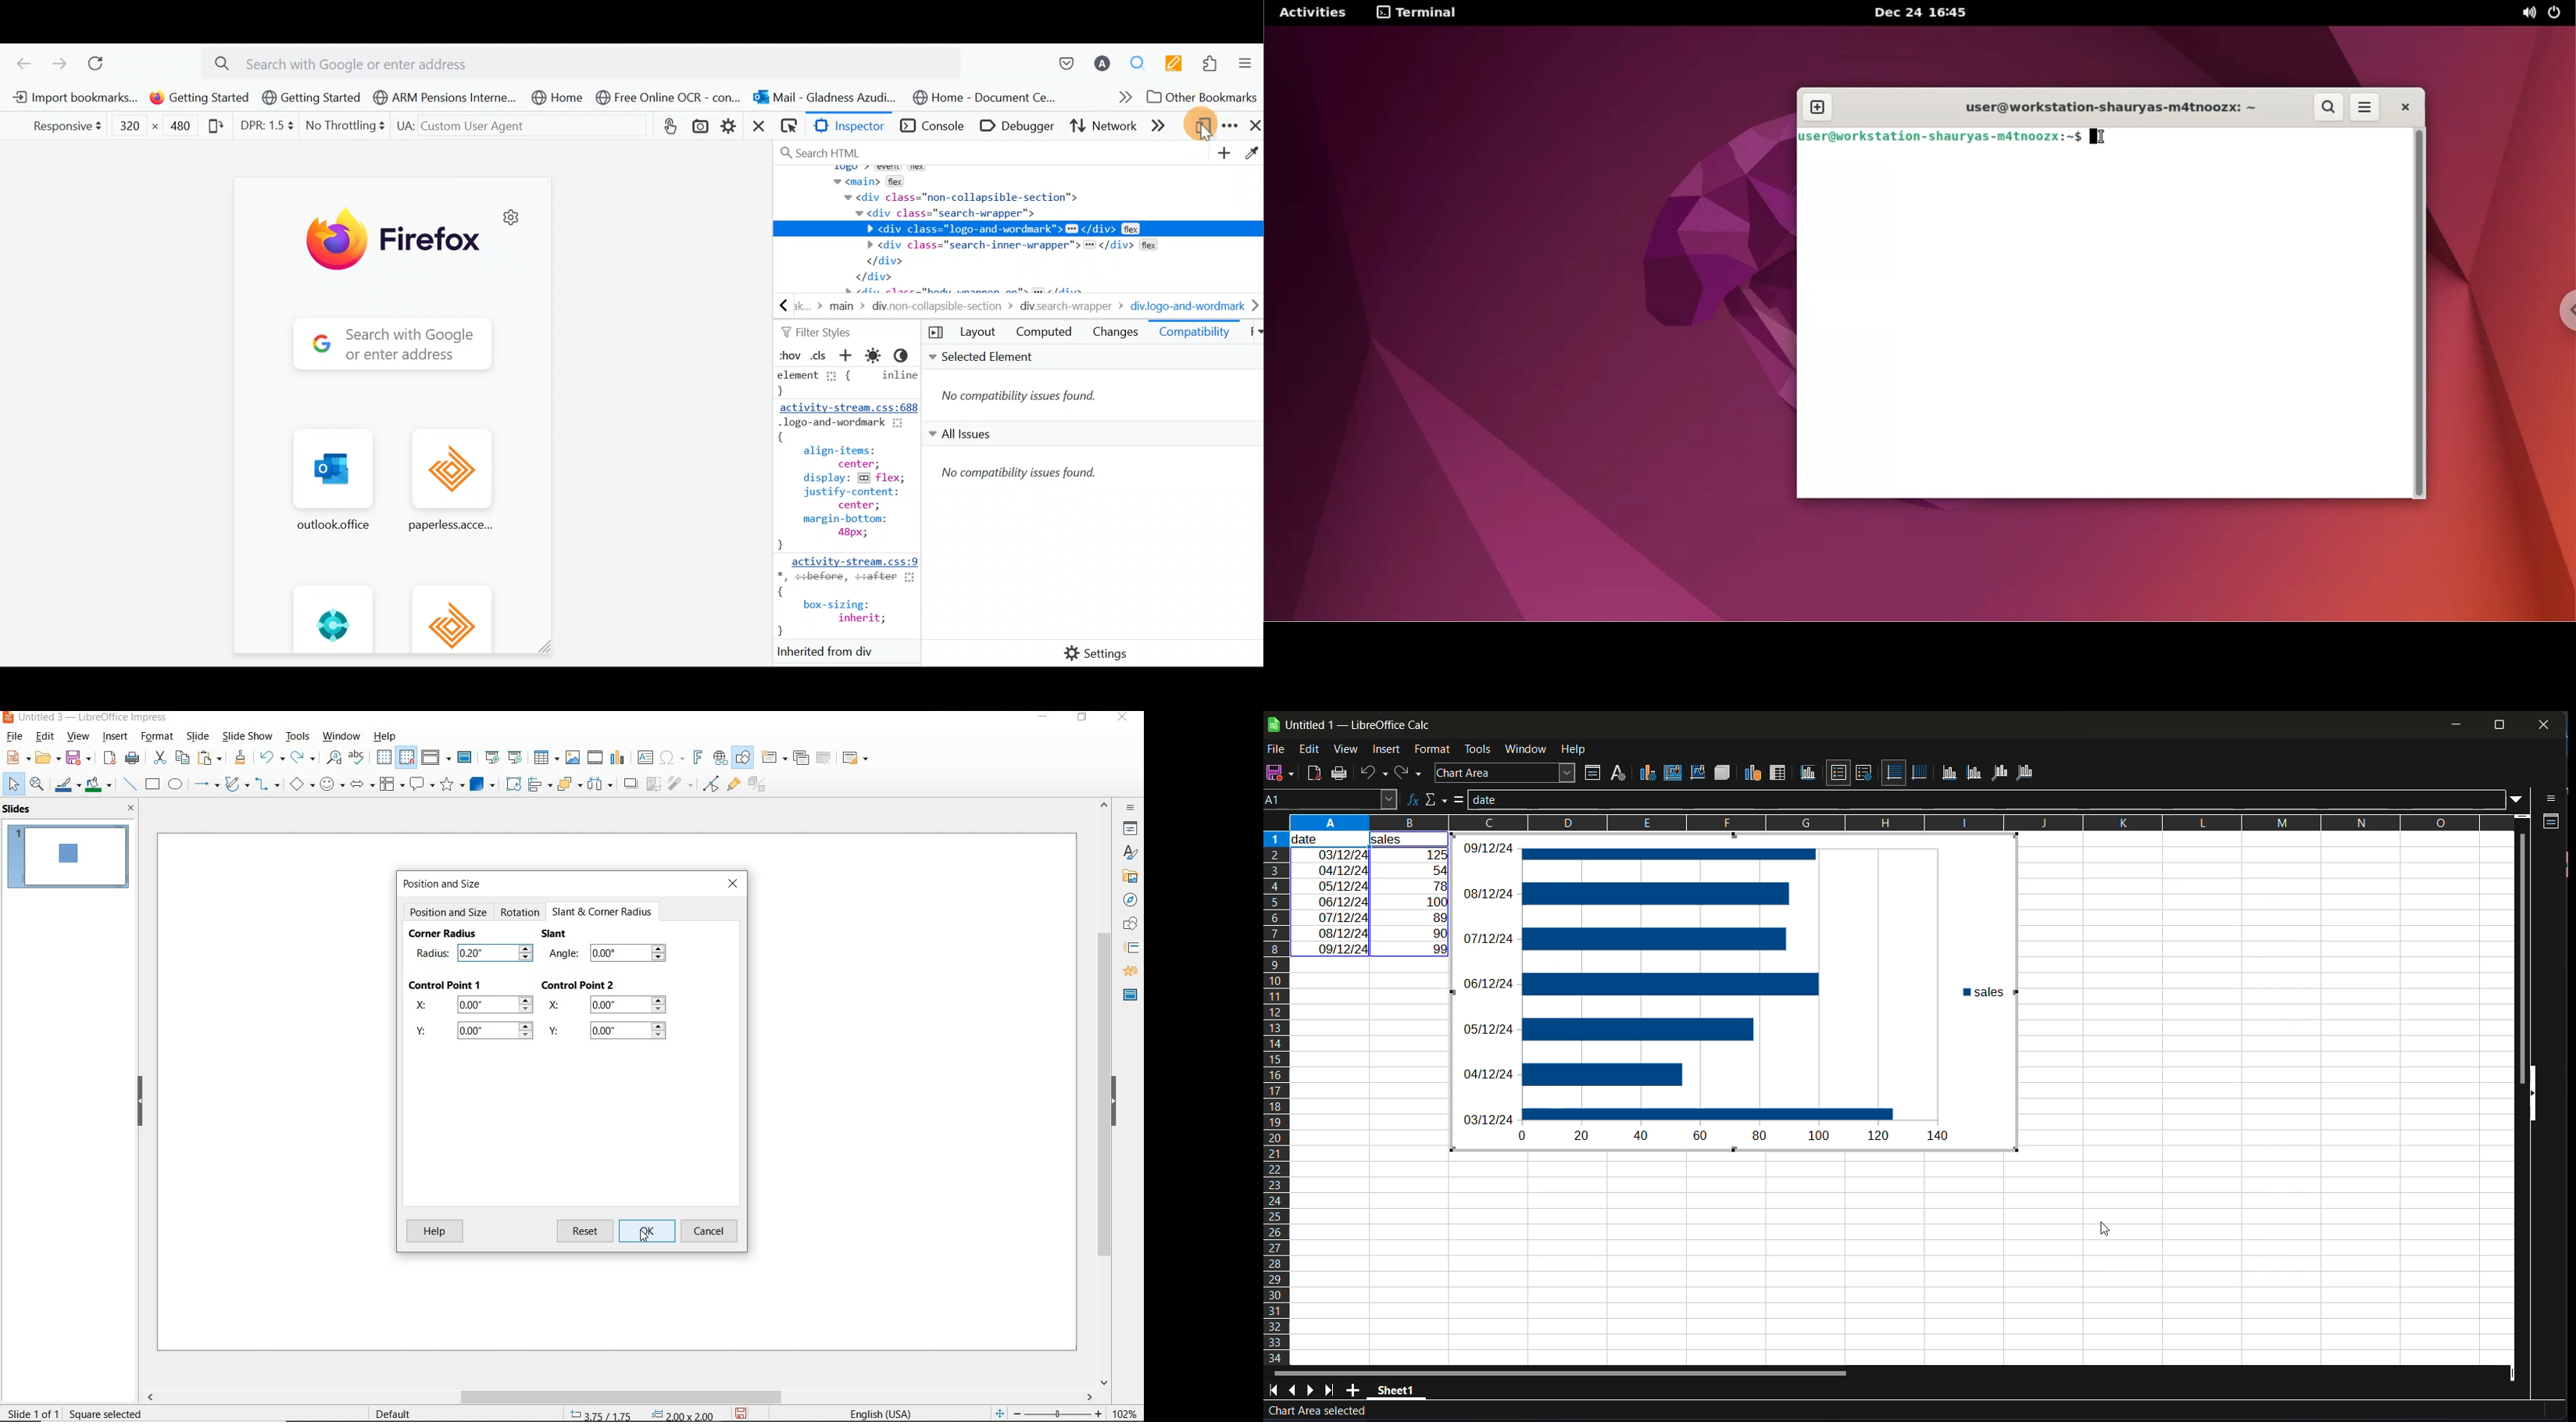 Image resolution: width=2576 pixels, height=1428 pixels. What do you see at coordinates (611, 955) in the screenshot?
I see `ANGLE` at bounding box center [611, 955].